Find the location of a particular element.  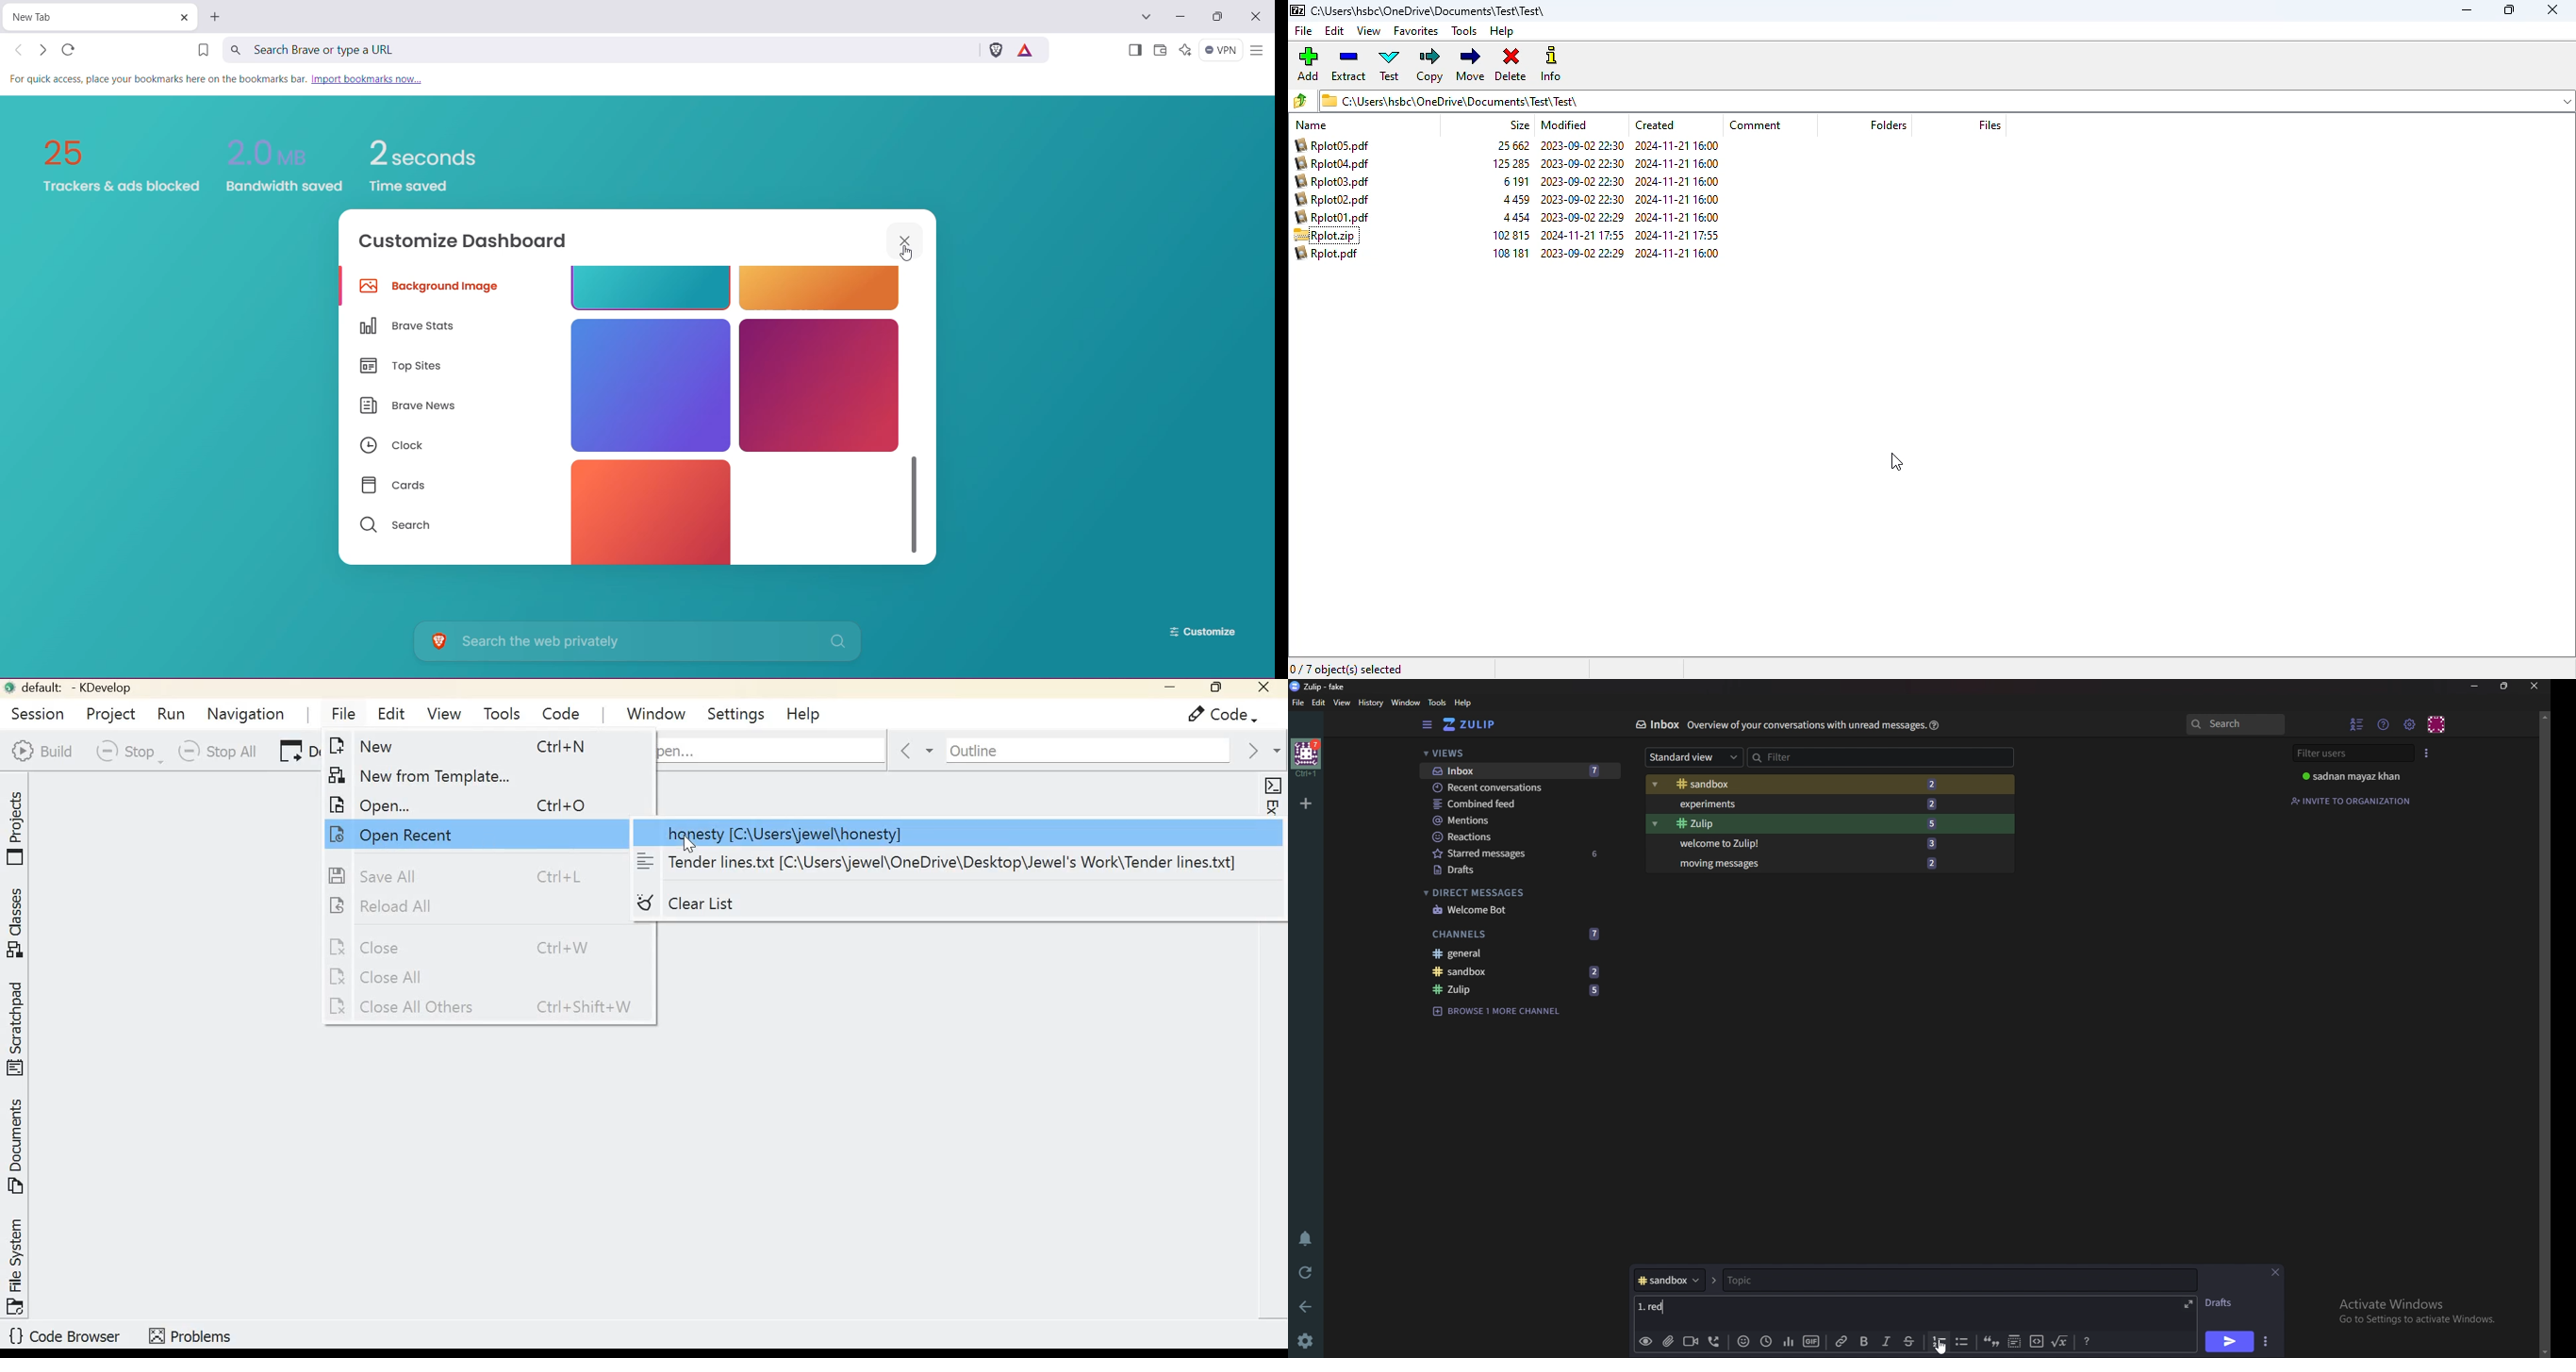

search is located at coordinates (2235, 725).